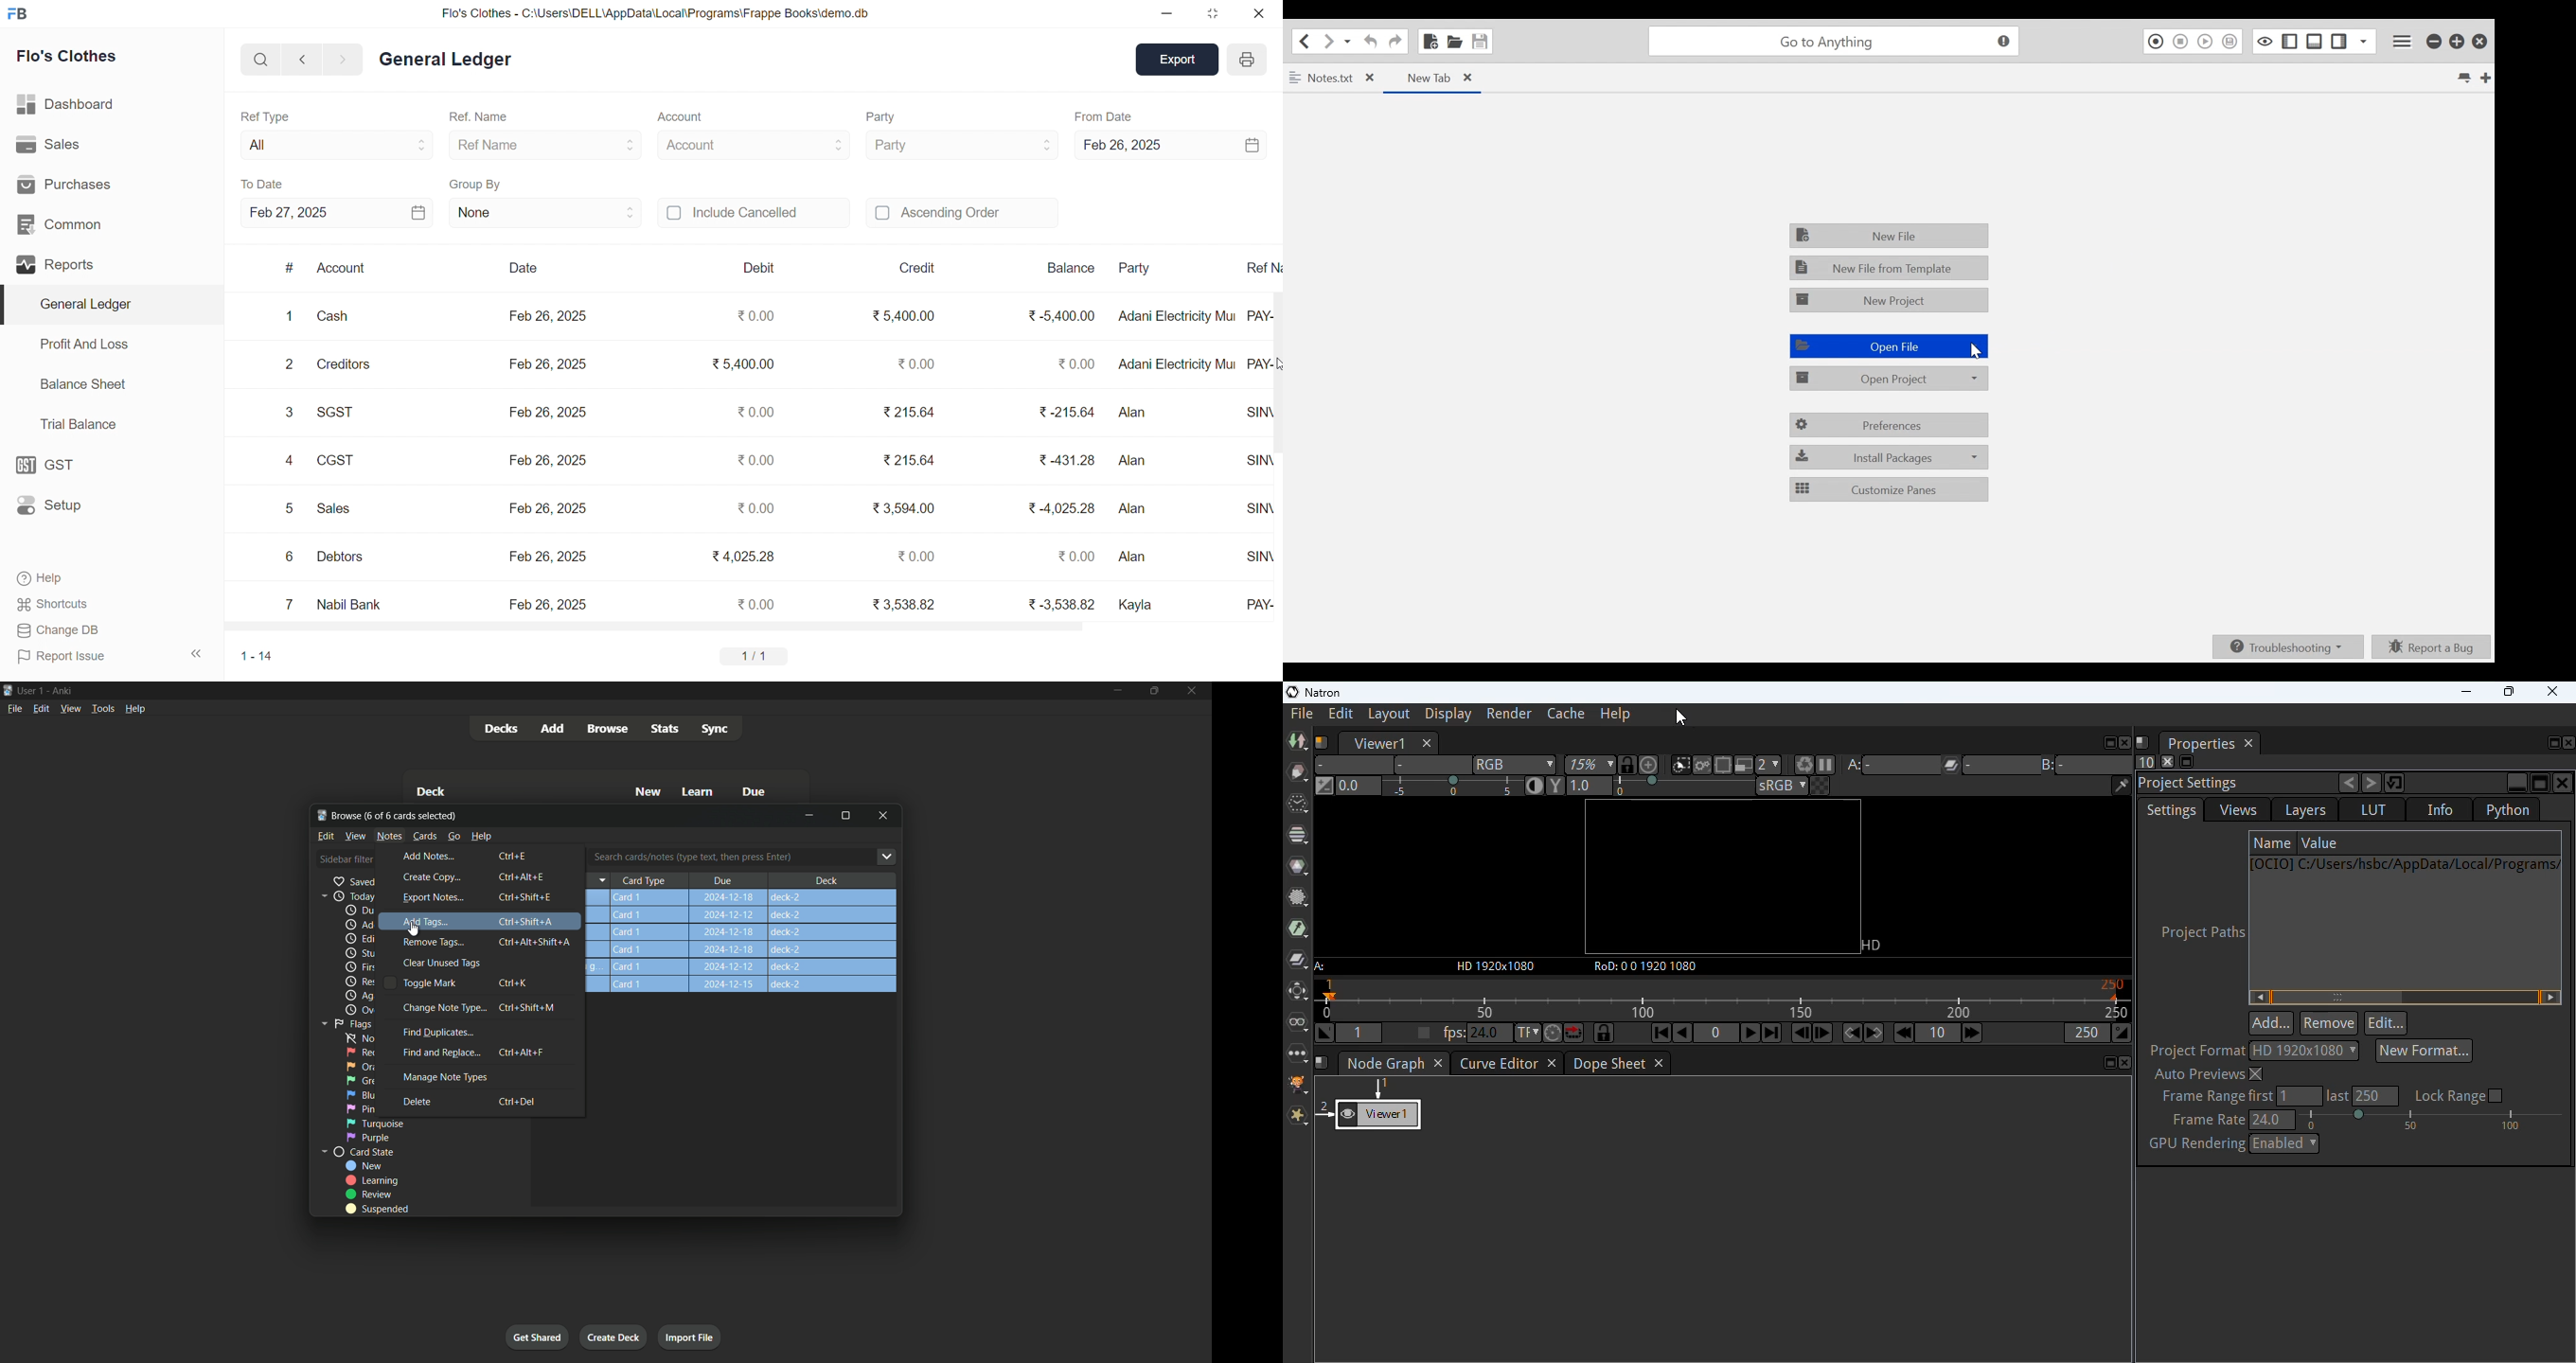 Image resolution: width=2576 pixels, height=1372 pixels. What do you see at coordinates (288, 508) in the screenshot?
I see `5` at bounding box center [288, 508].